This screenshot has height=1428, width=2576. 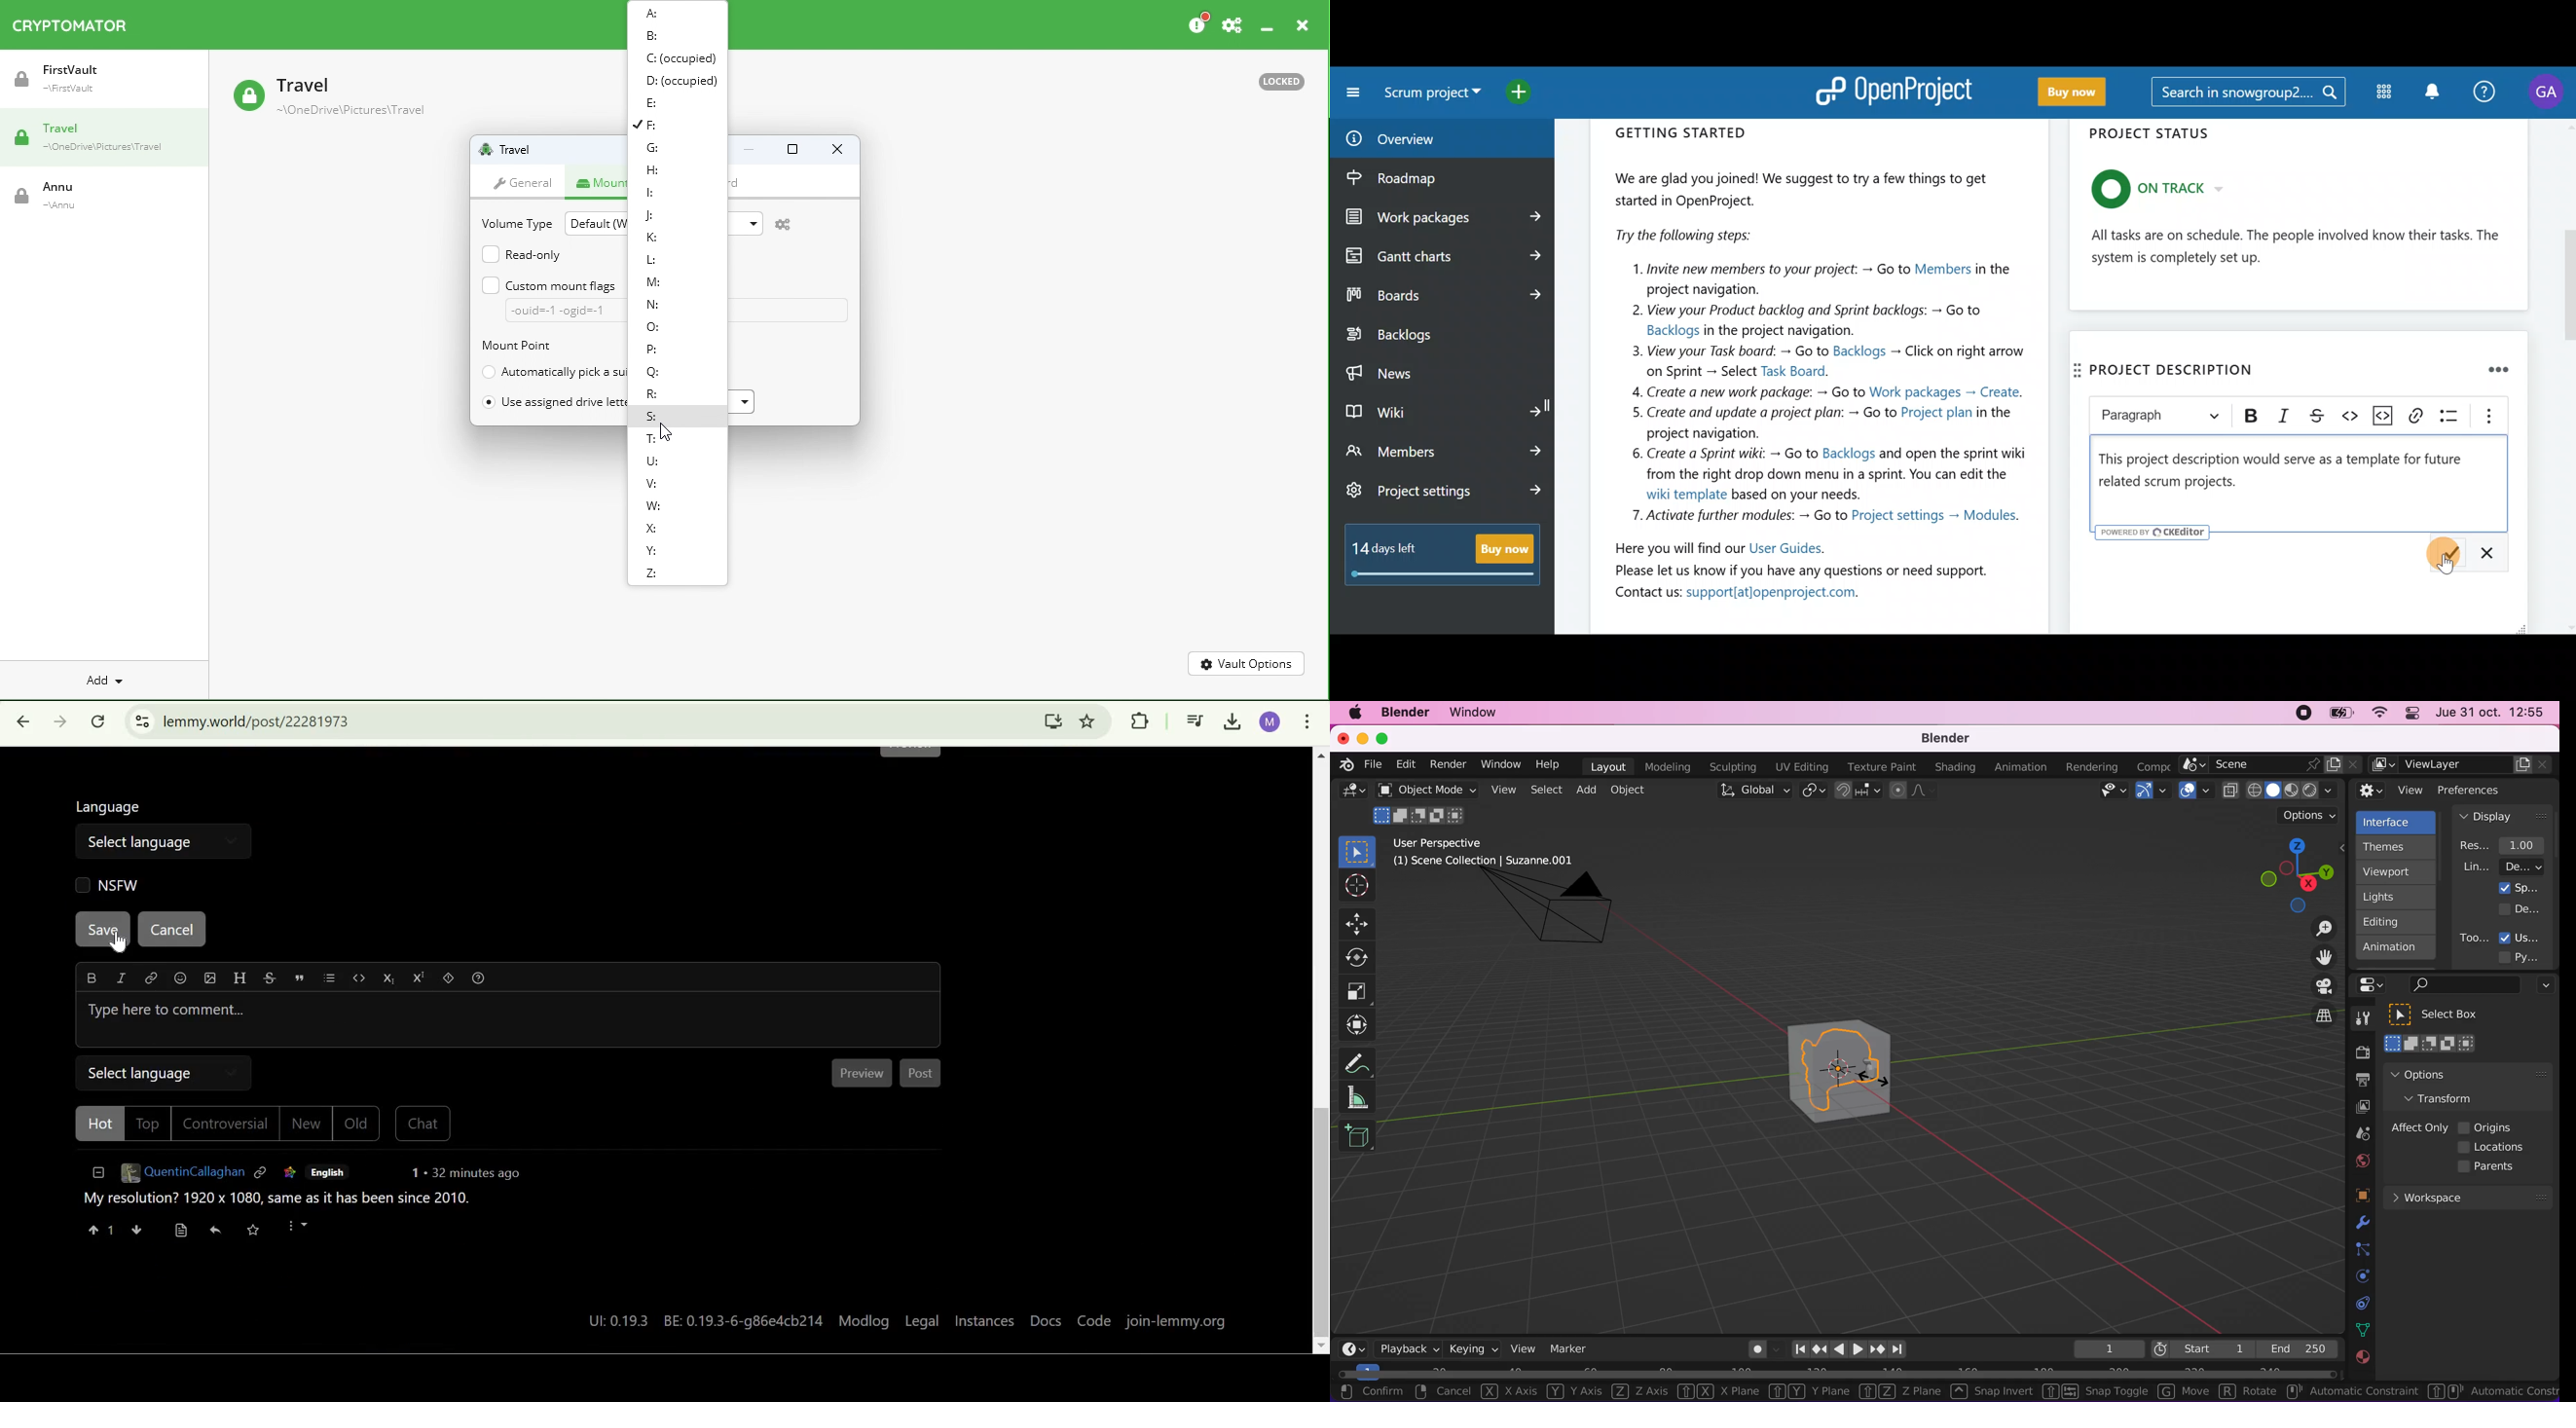 What do you see at coordinates (2283, 790) in the screenshot?
I see `viewport shading` at bounding box center [2283, 790].